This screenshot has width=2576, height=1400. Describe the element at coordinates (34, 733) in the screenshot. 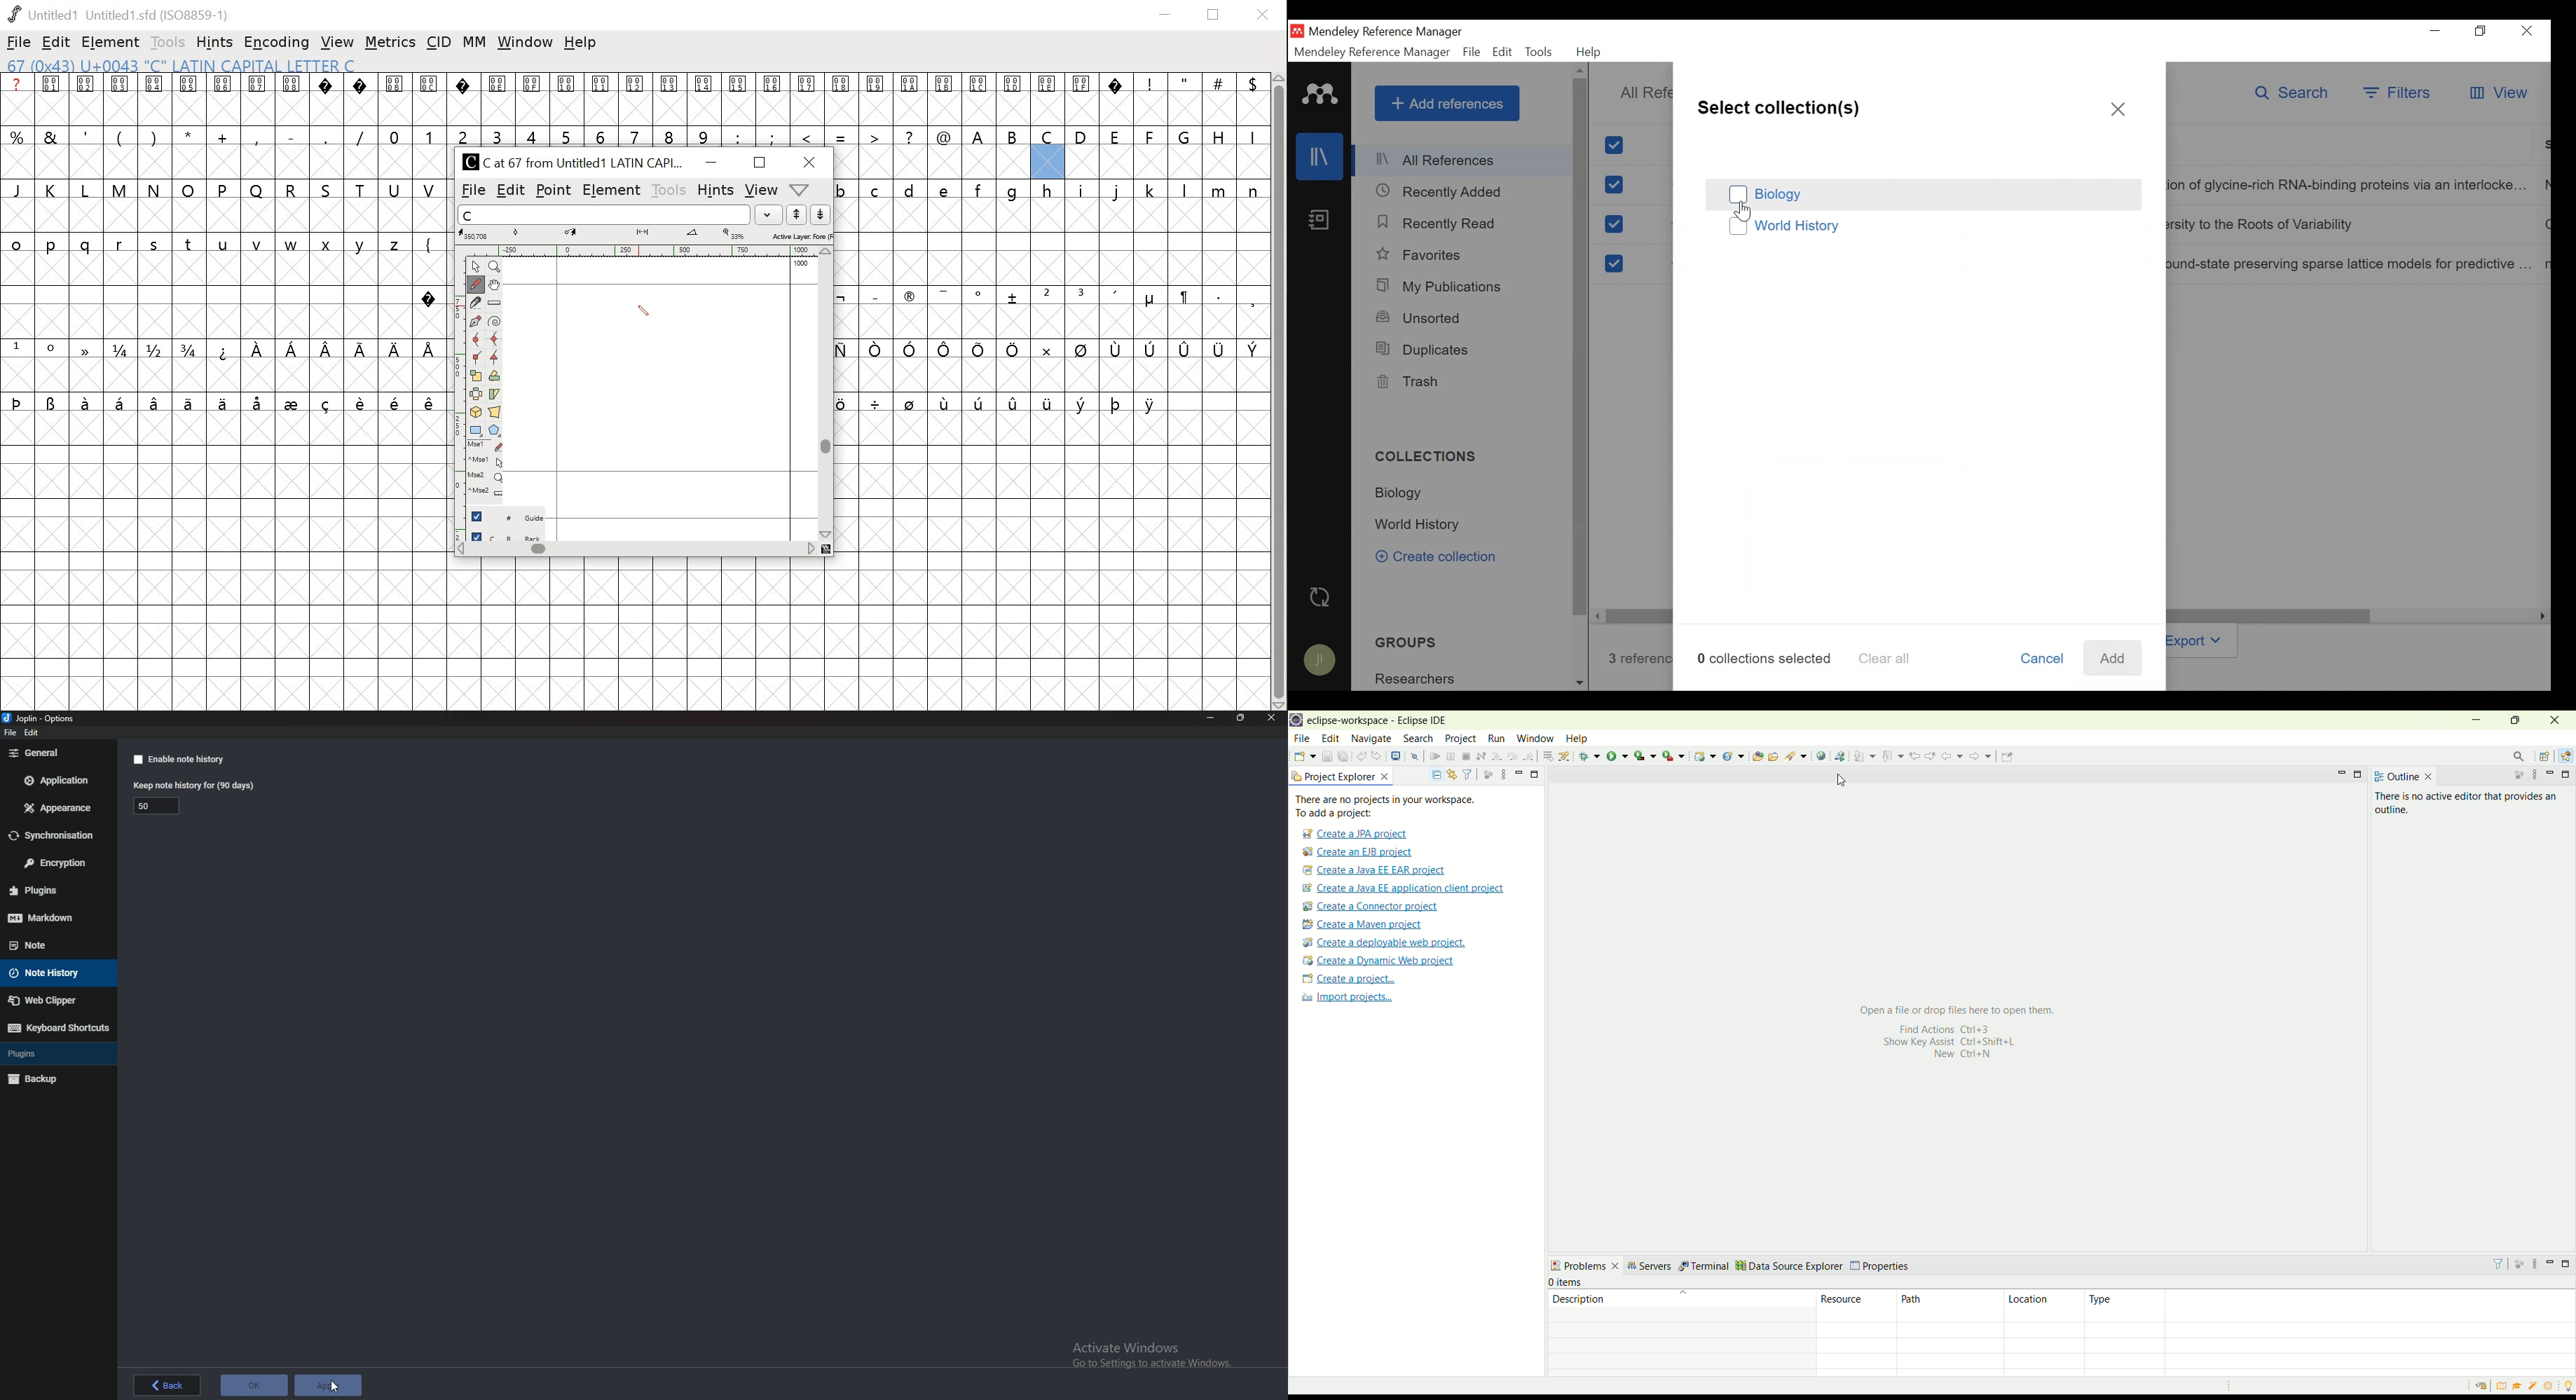

I see `edit` at that location.